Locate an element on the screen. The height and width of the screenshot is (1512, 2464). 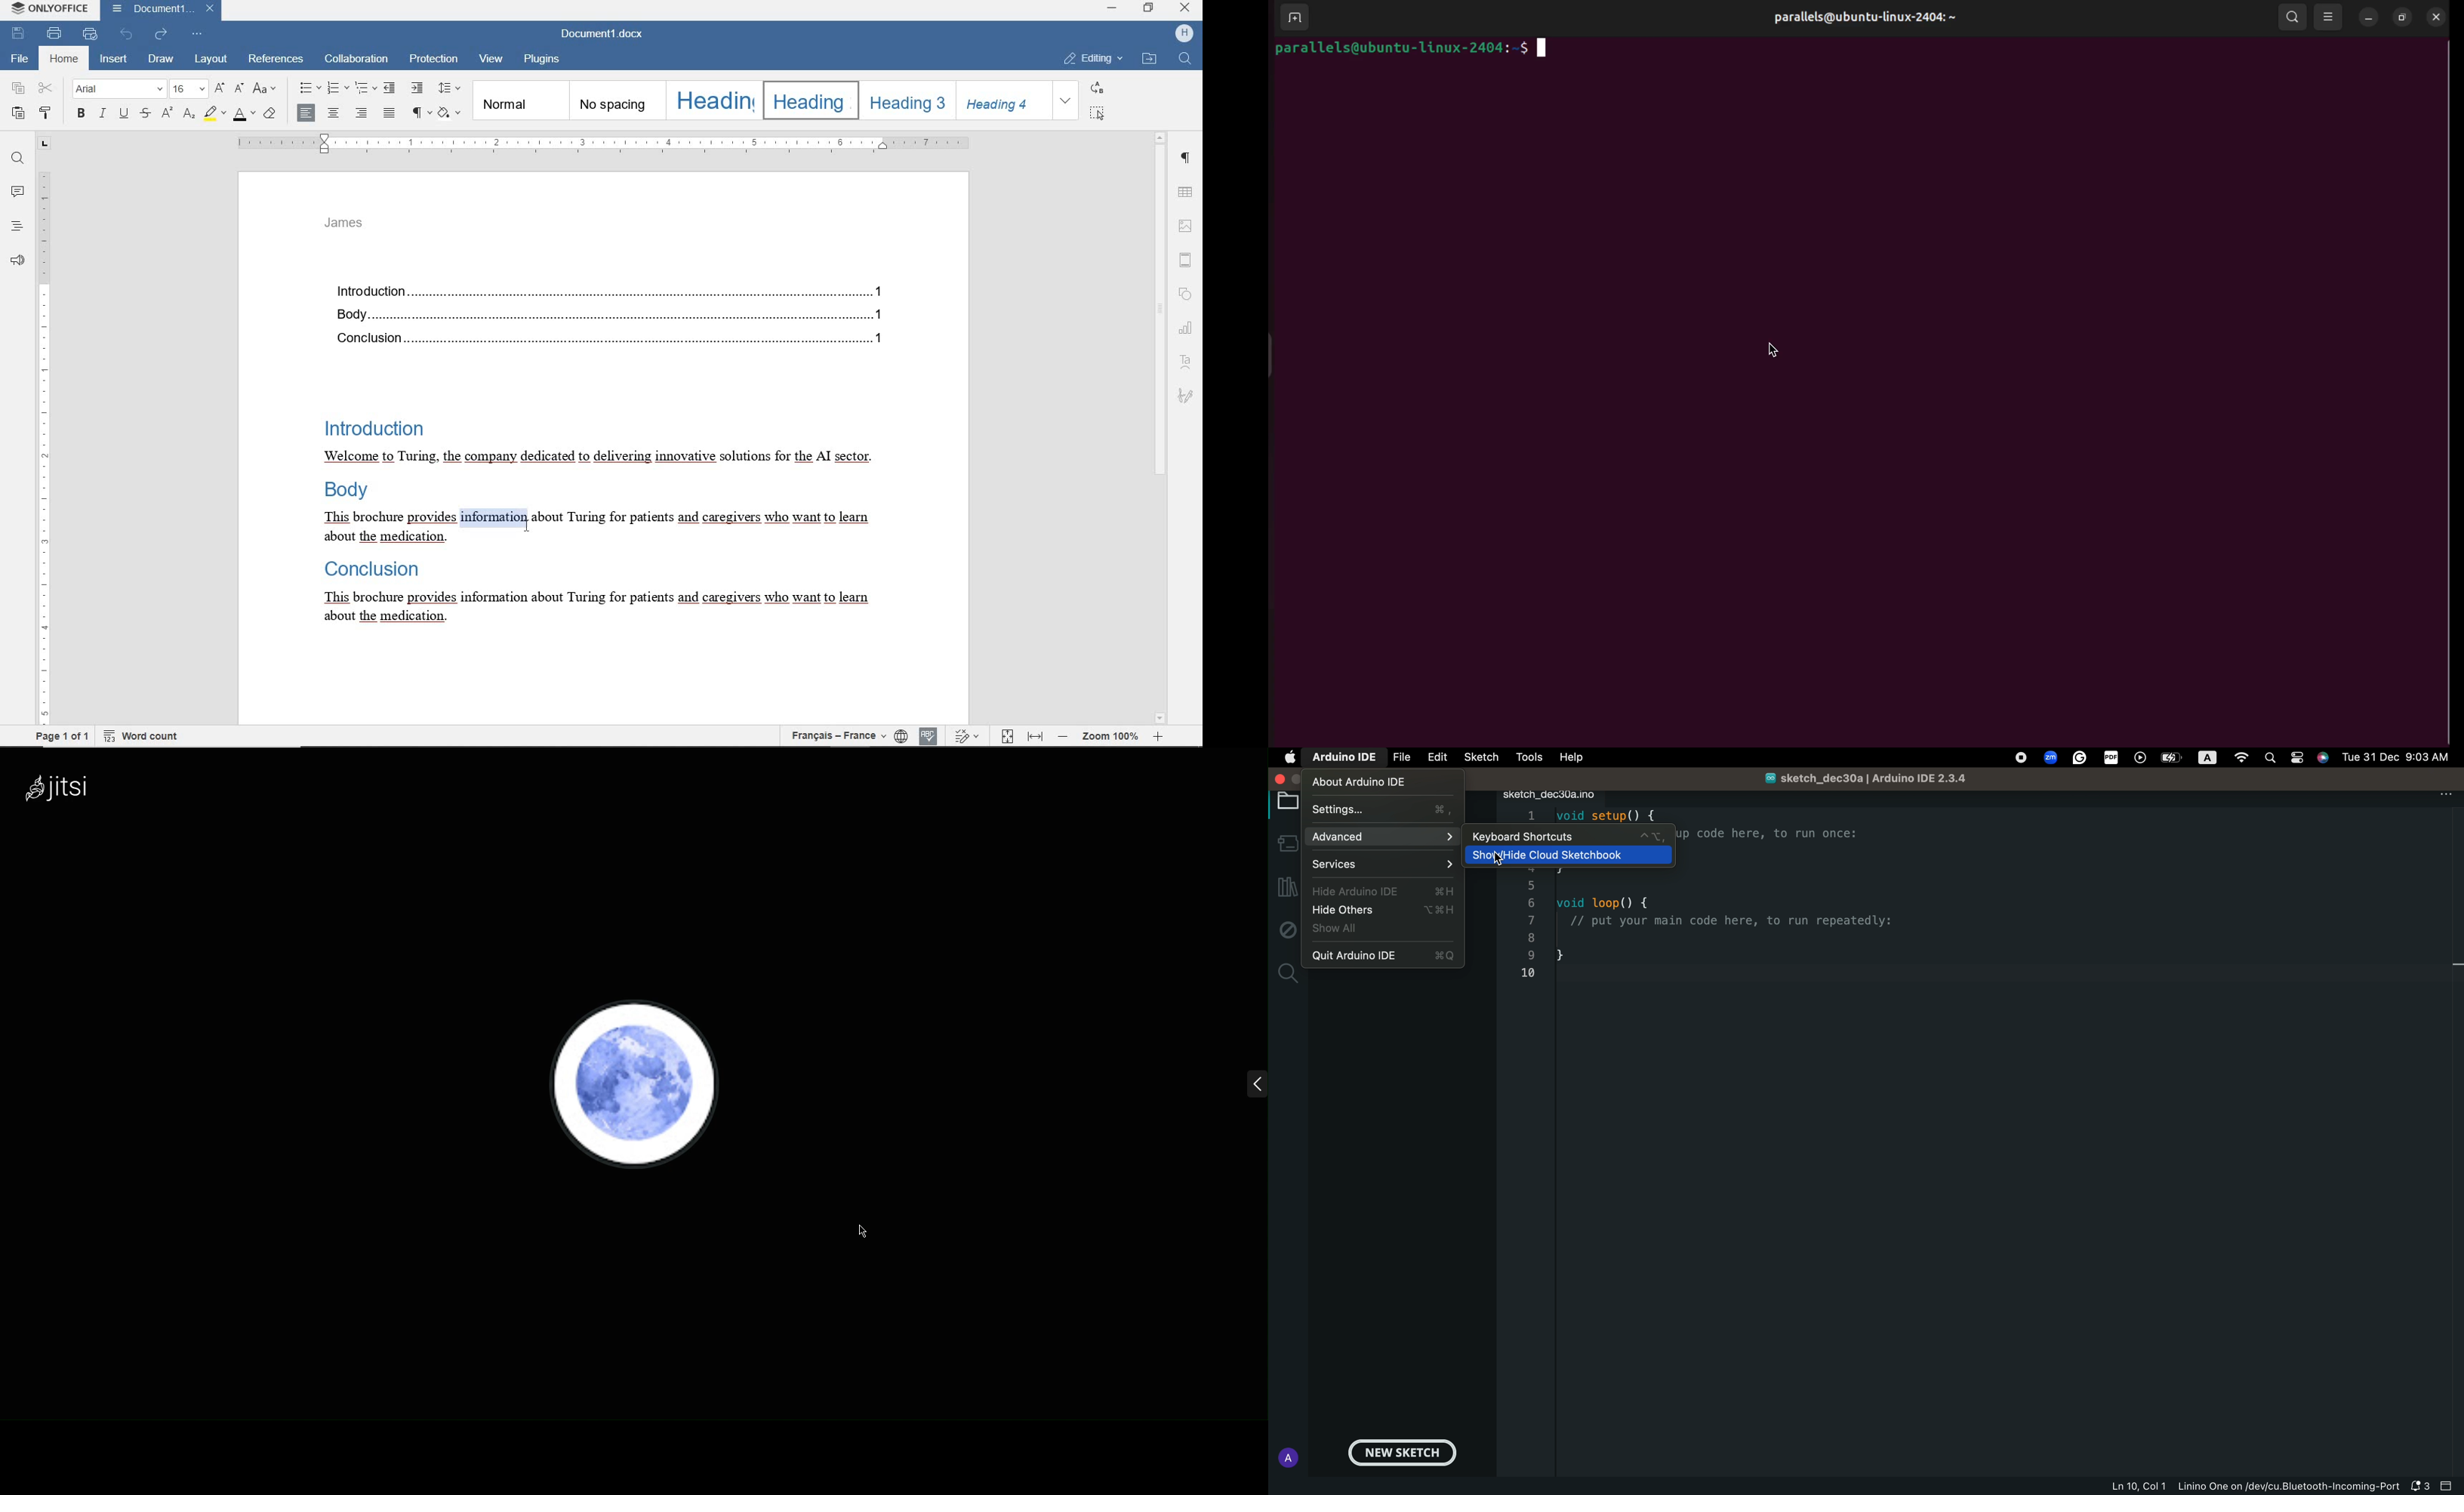
FONT COLOR is located at coordinates (244, 117).